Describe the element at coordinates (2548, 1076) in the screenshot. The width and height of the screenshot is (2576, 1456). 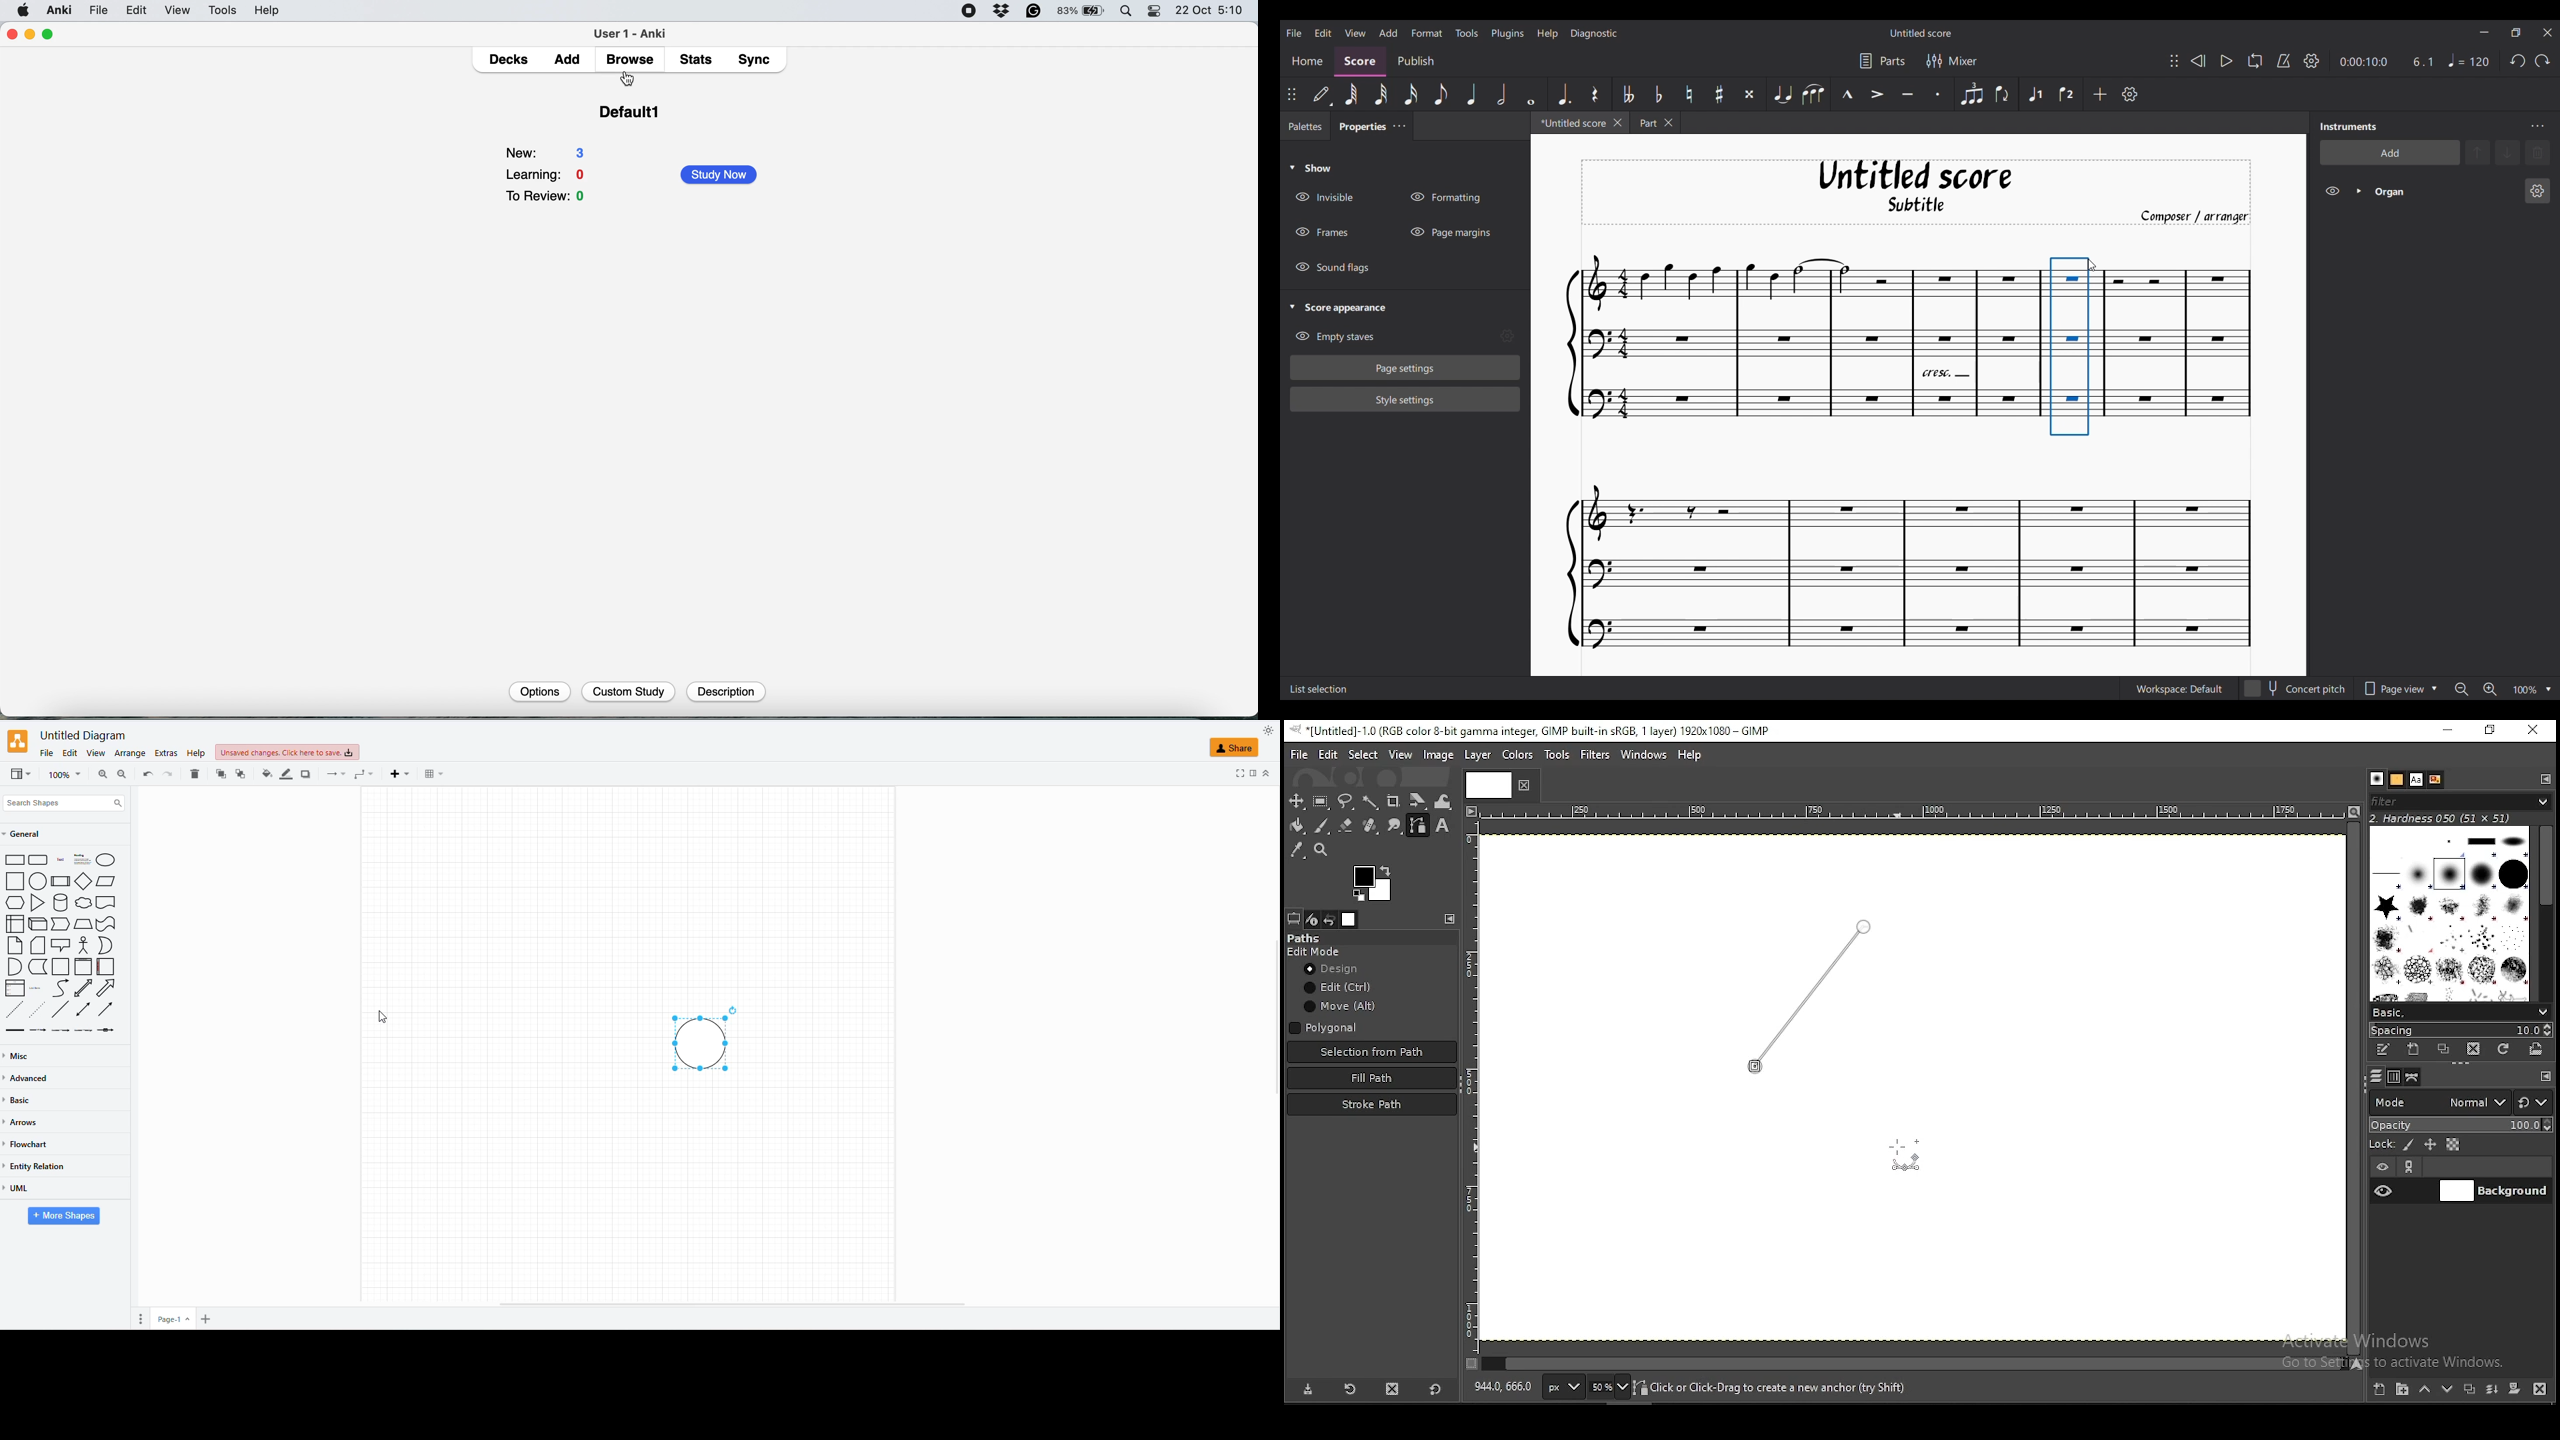
I see `configure this tab` at that location.